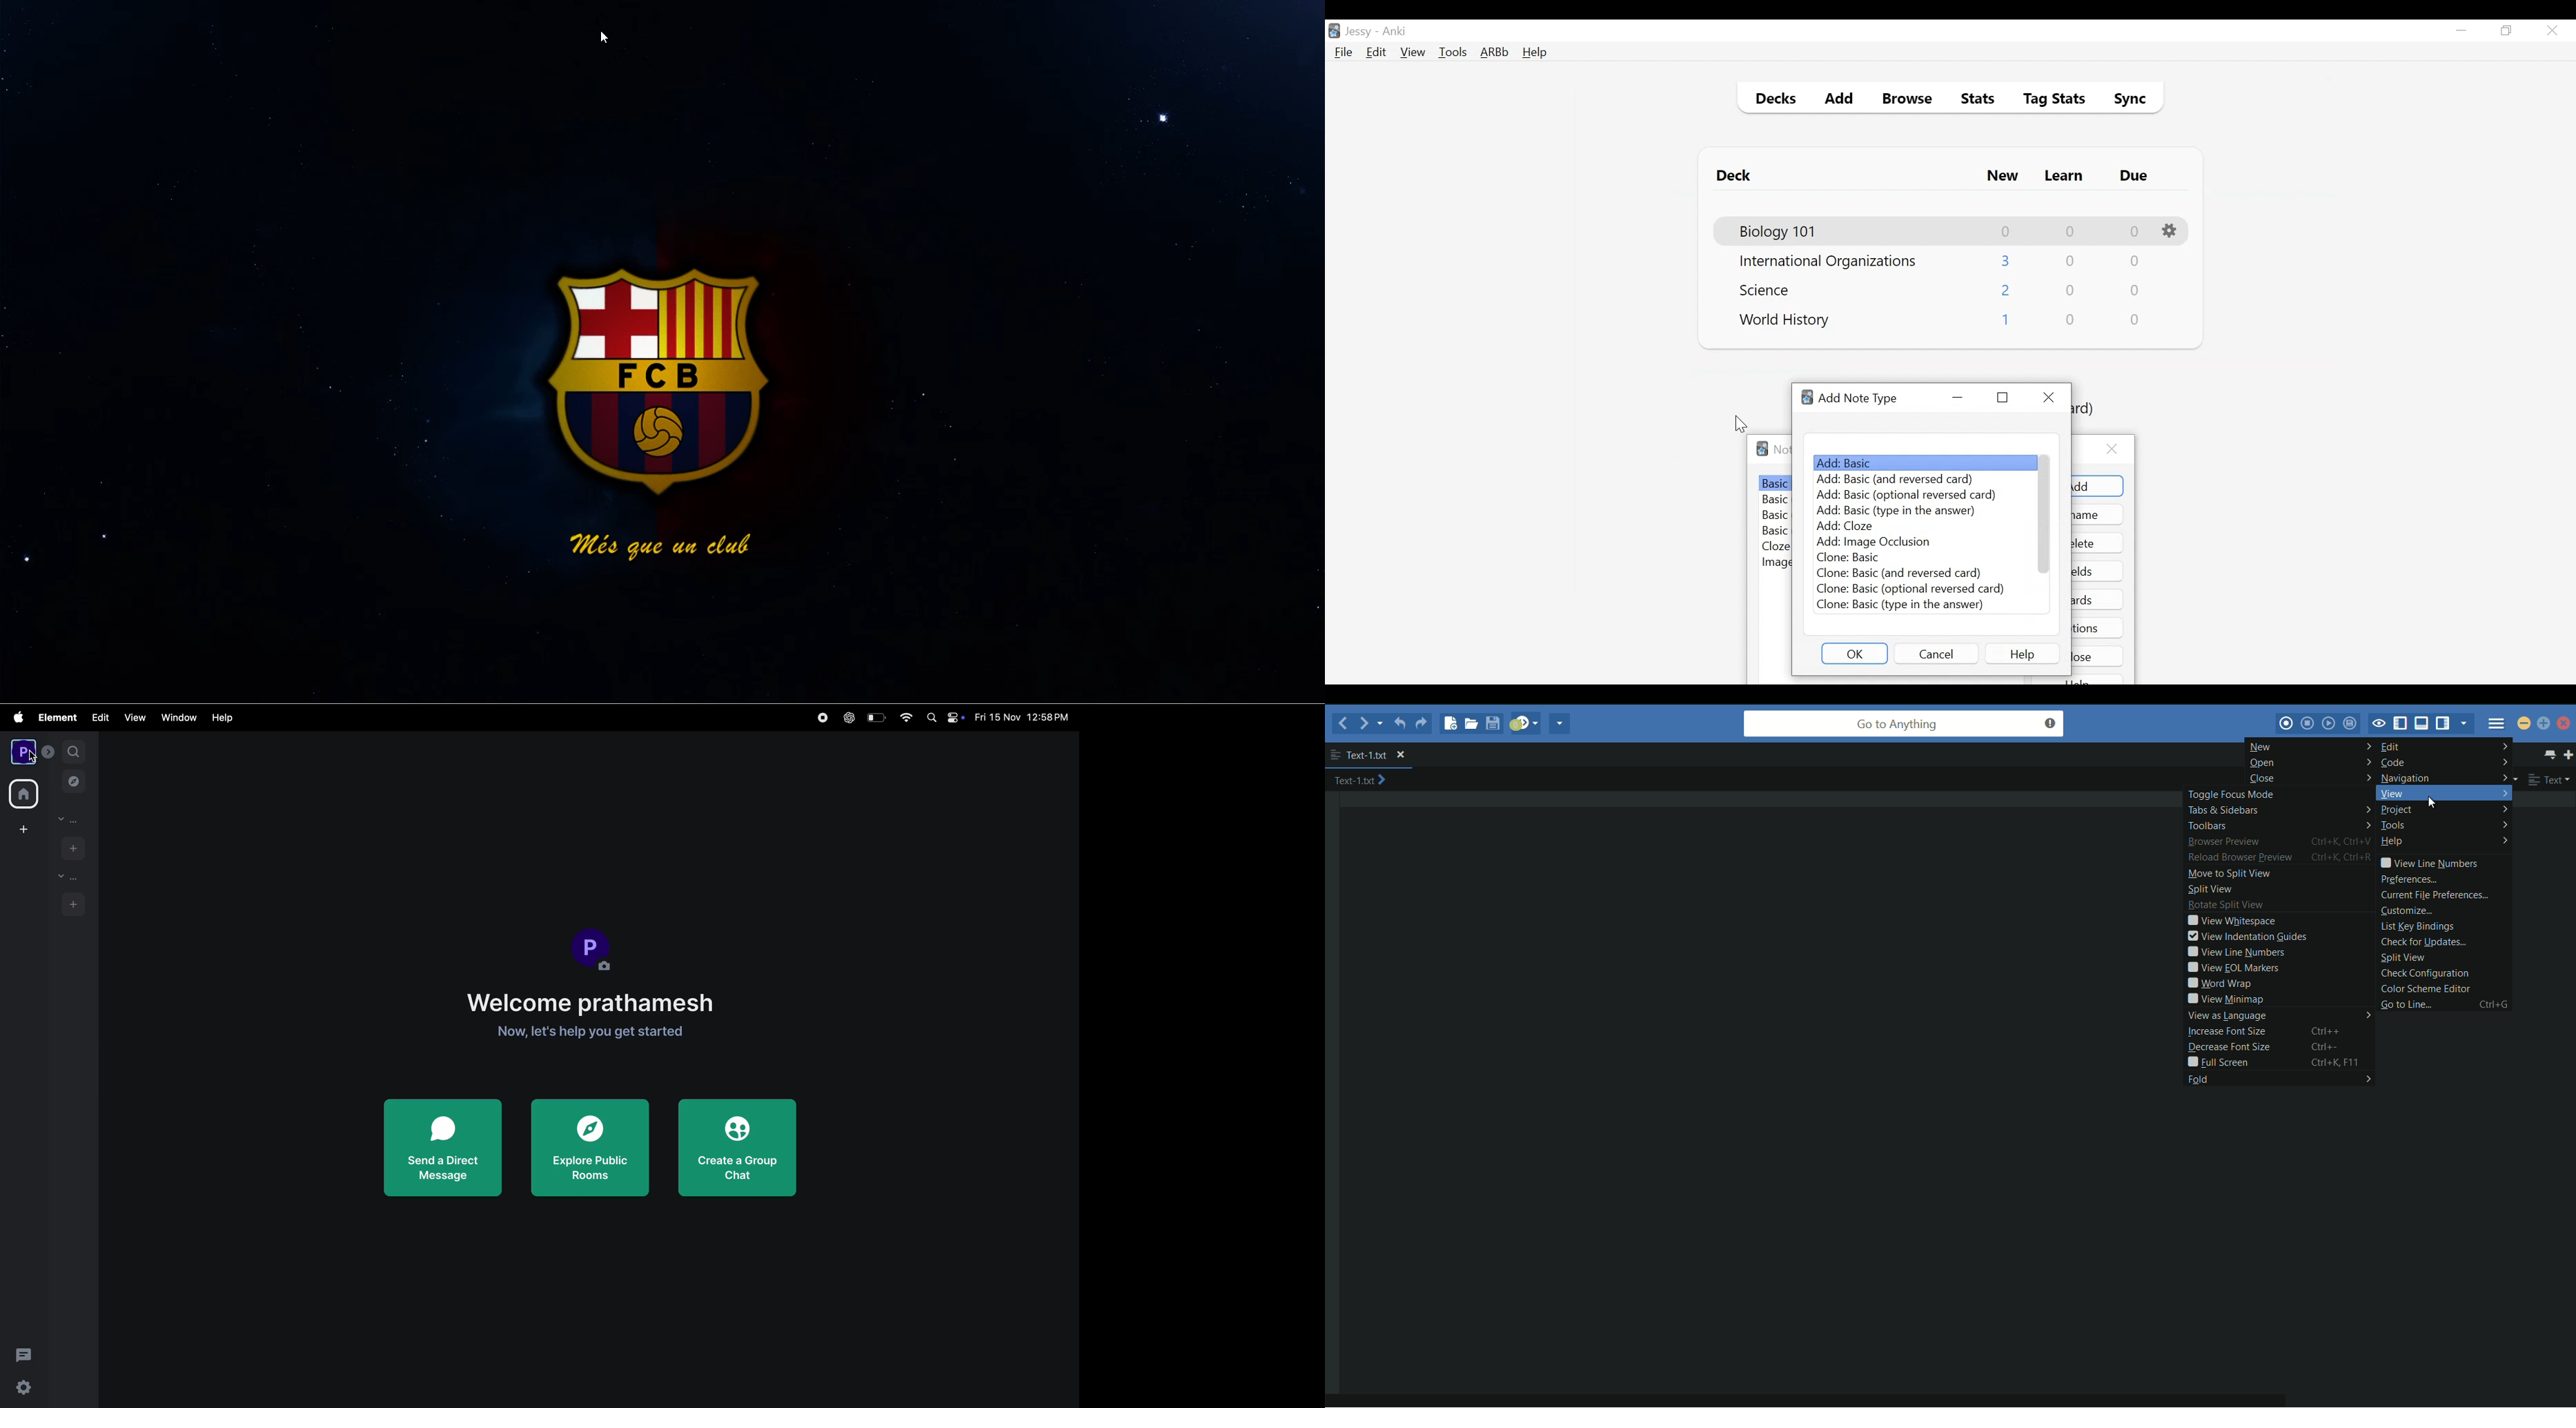  Describe the element at coordinates (1773, 100) in the screenshot. I see `Decks` at that location.